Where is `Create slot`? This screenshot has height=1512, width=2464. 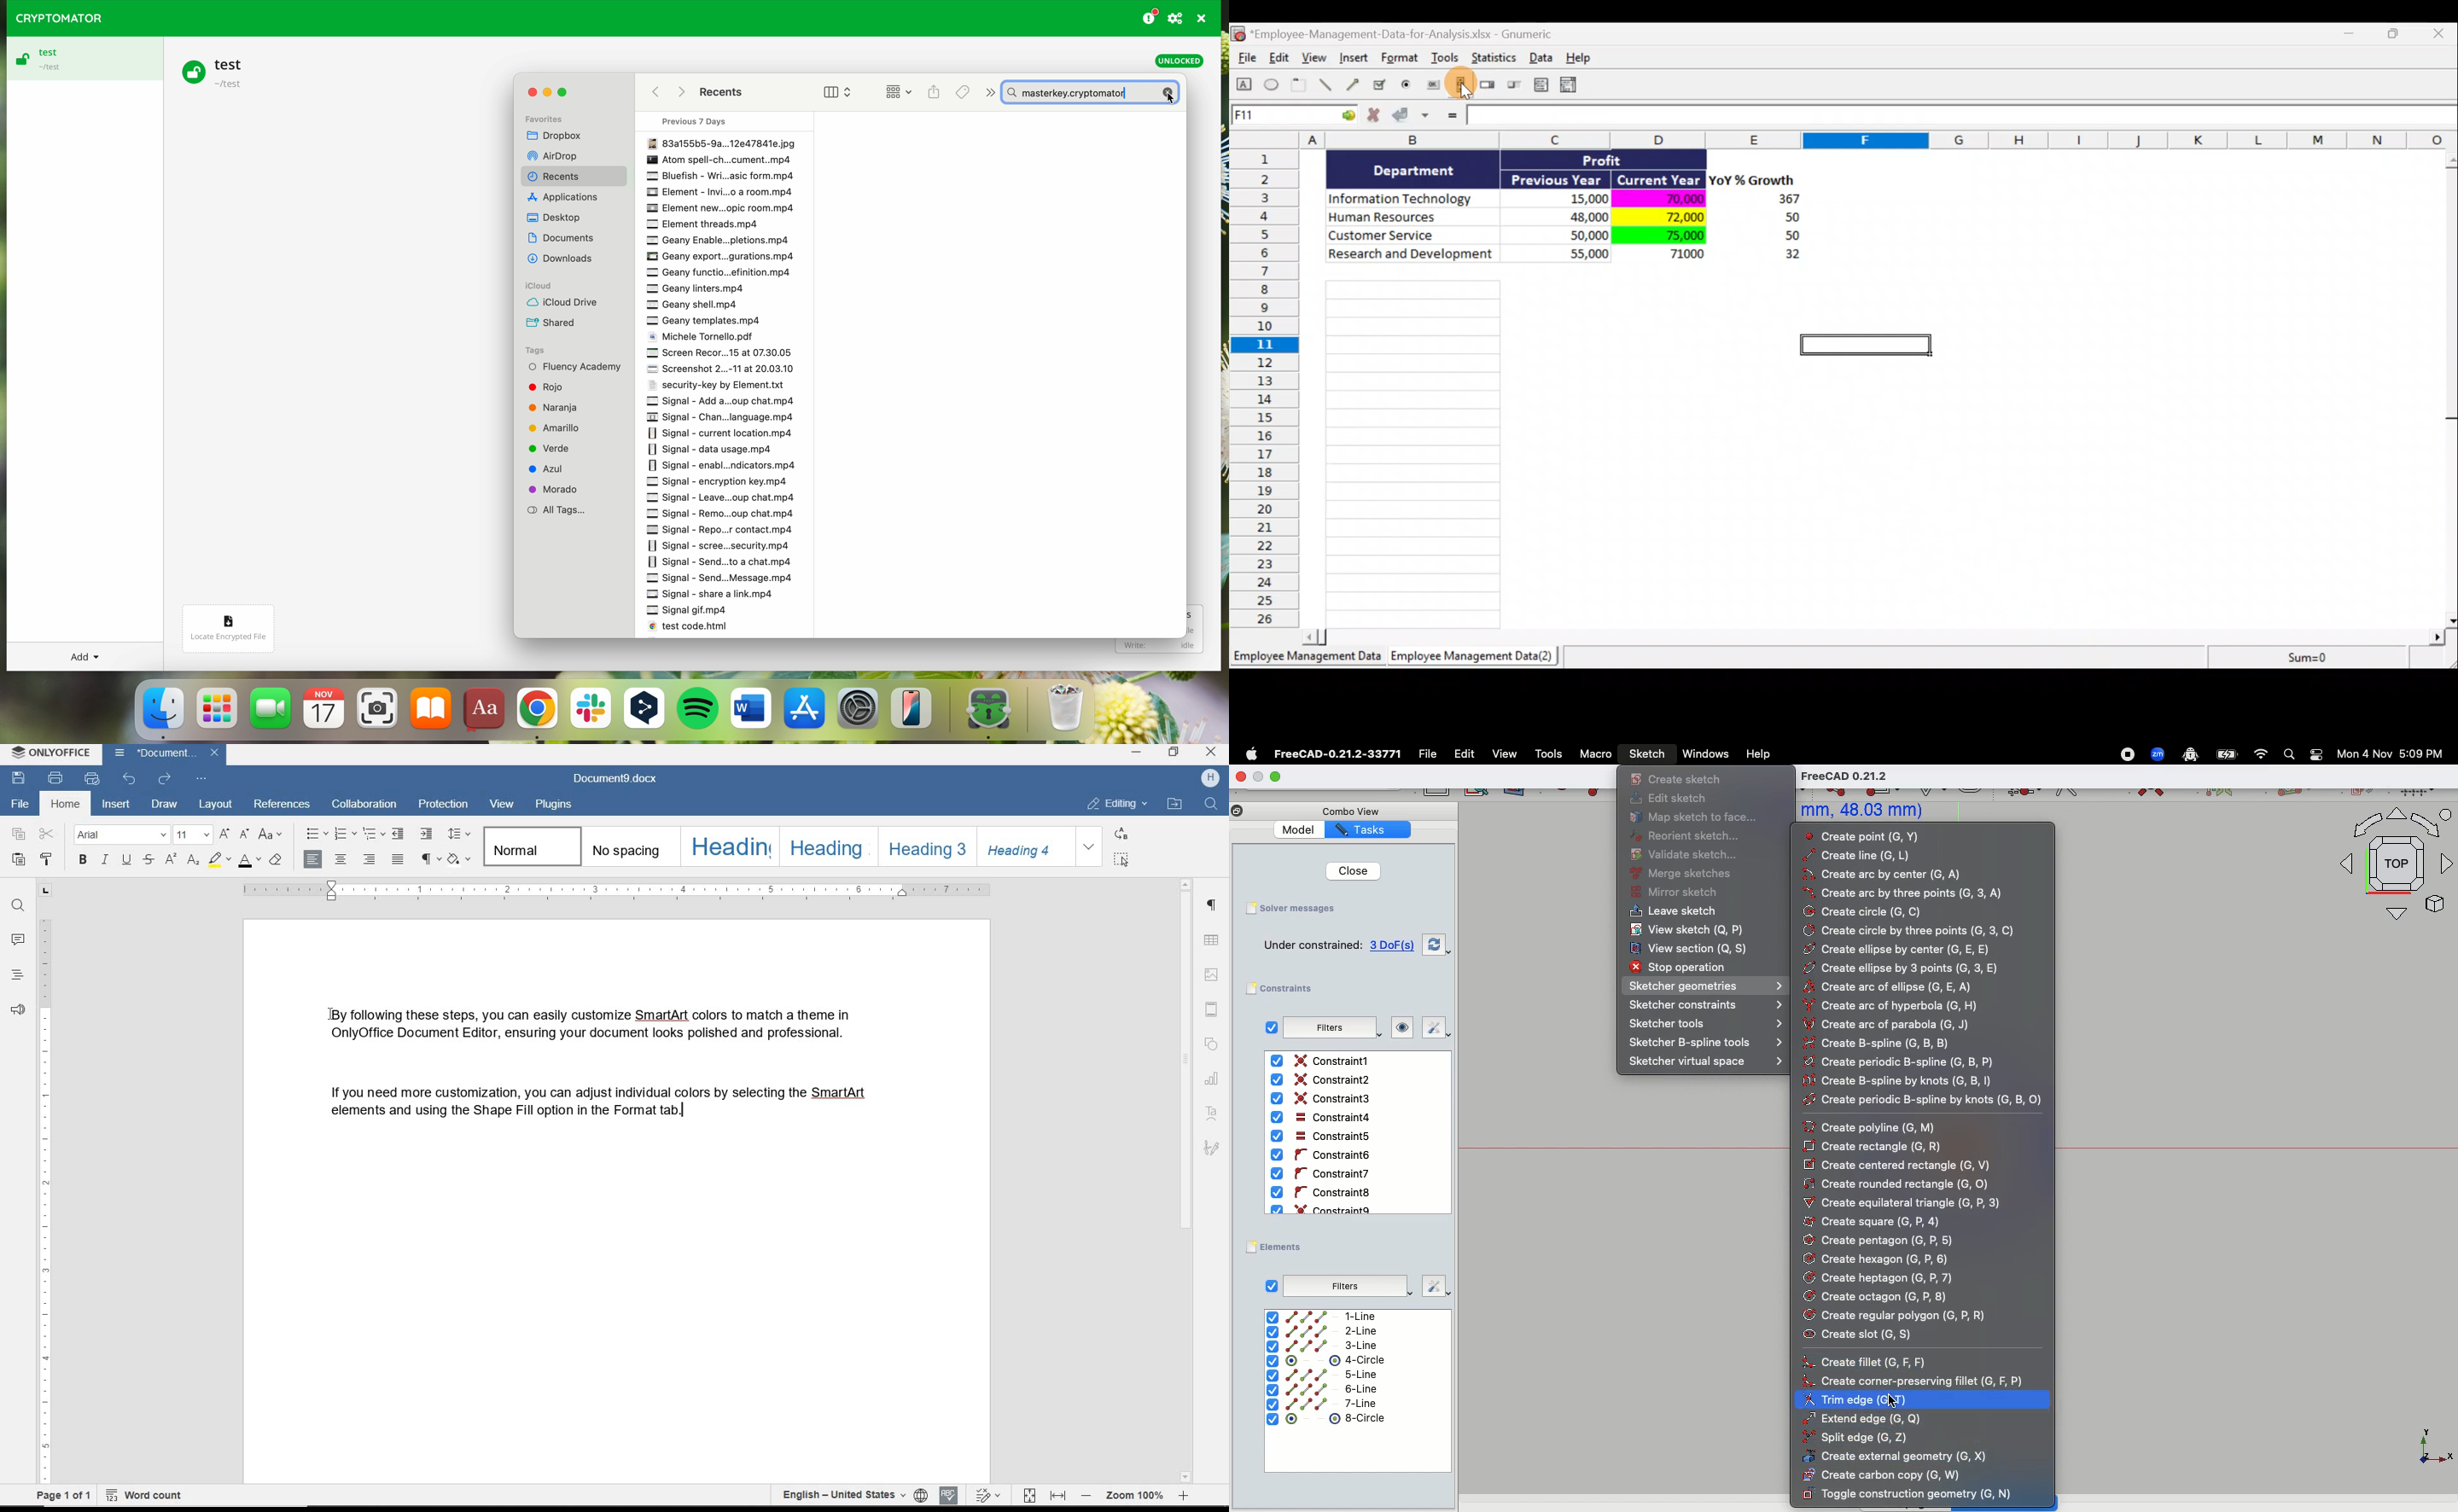 Create slot is located at coordinates (1858, 1335).